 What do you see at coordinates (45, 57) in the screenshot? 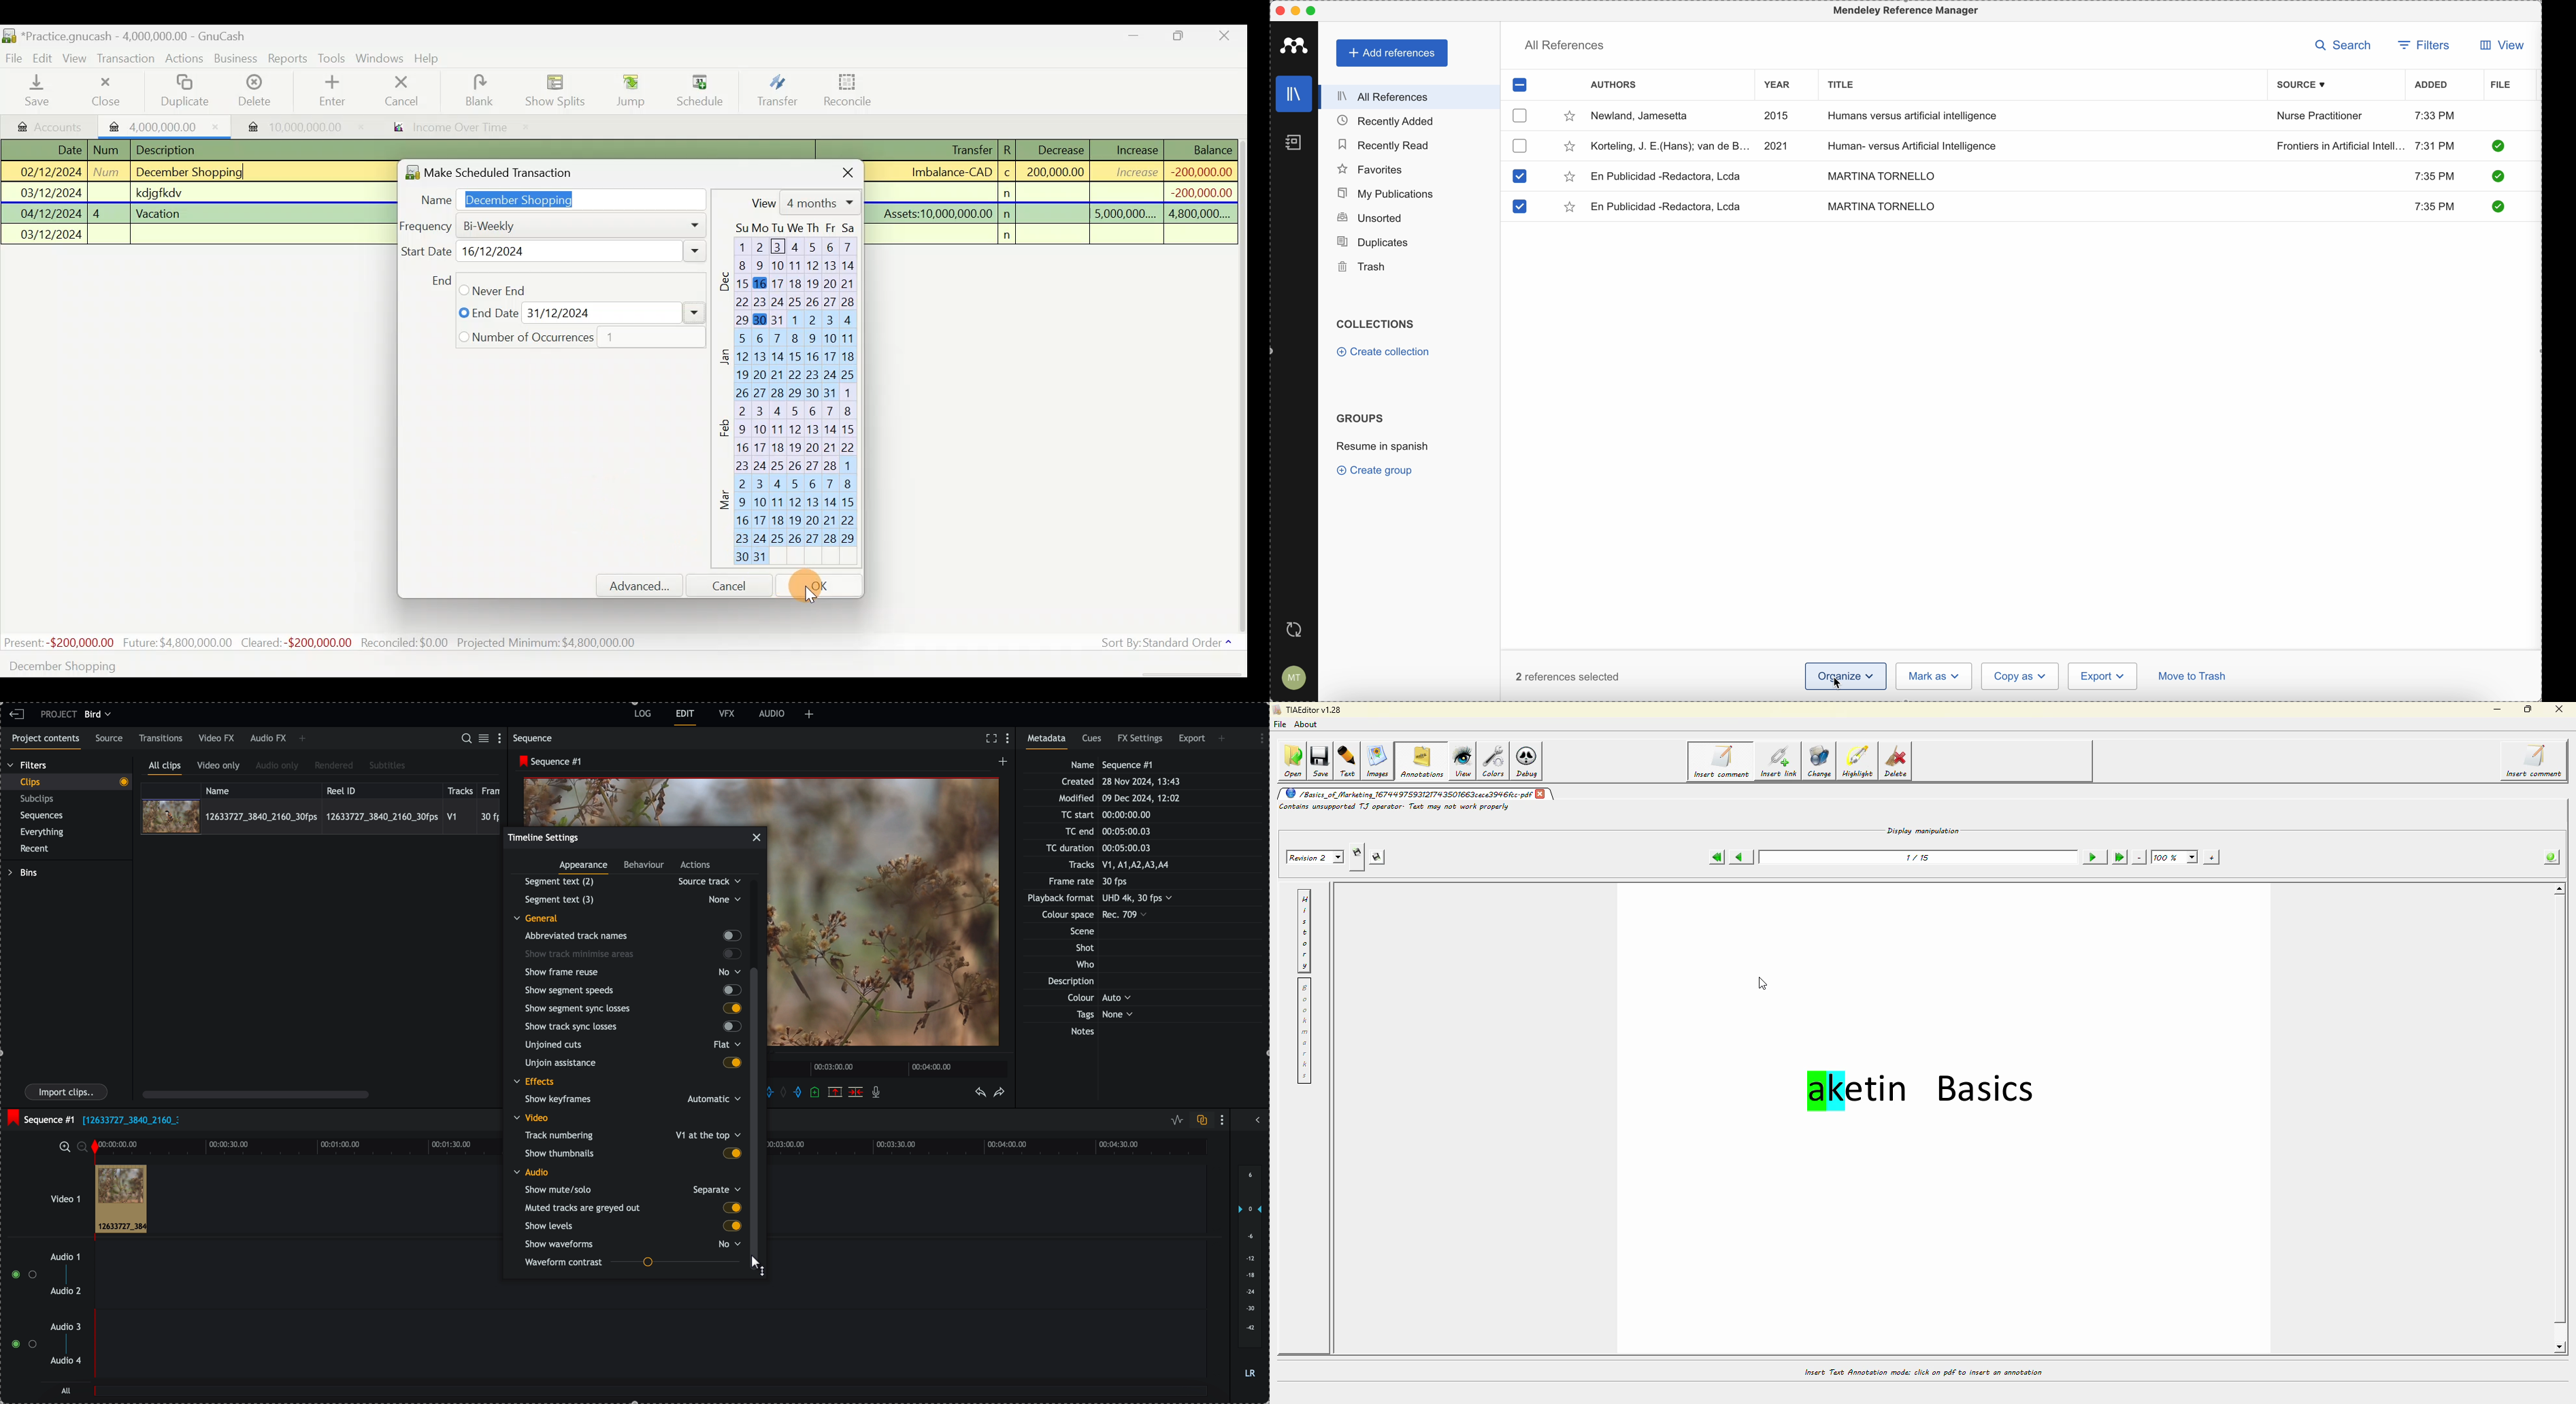
I see `Edit` at bounding box center [45, 57].